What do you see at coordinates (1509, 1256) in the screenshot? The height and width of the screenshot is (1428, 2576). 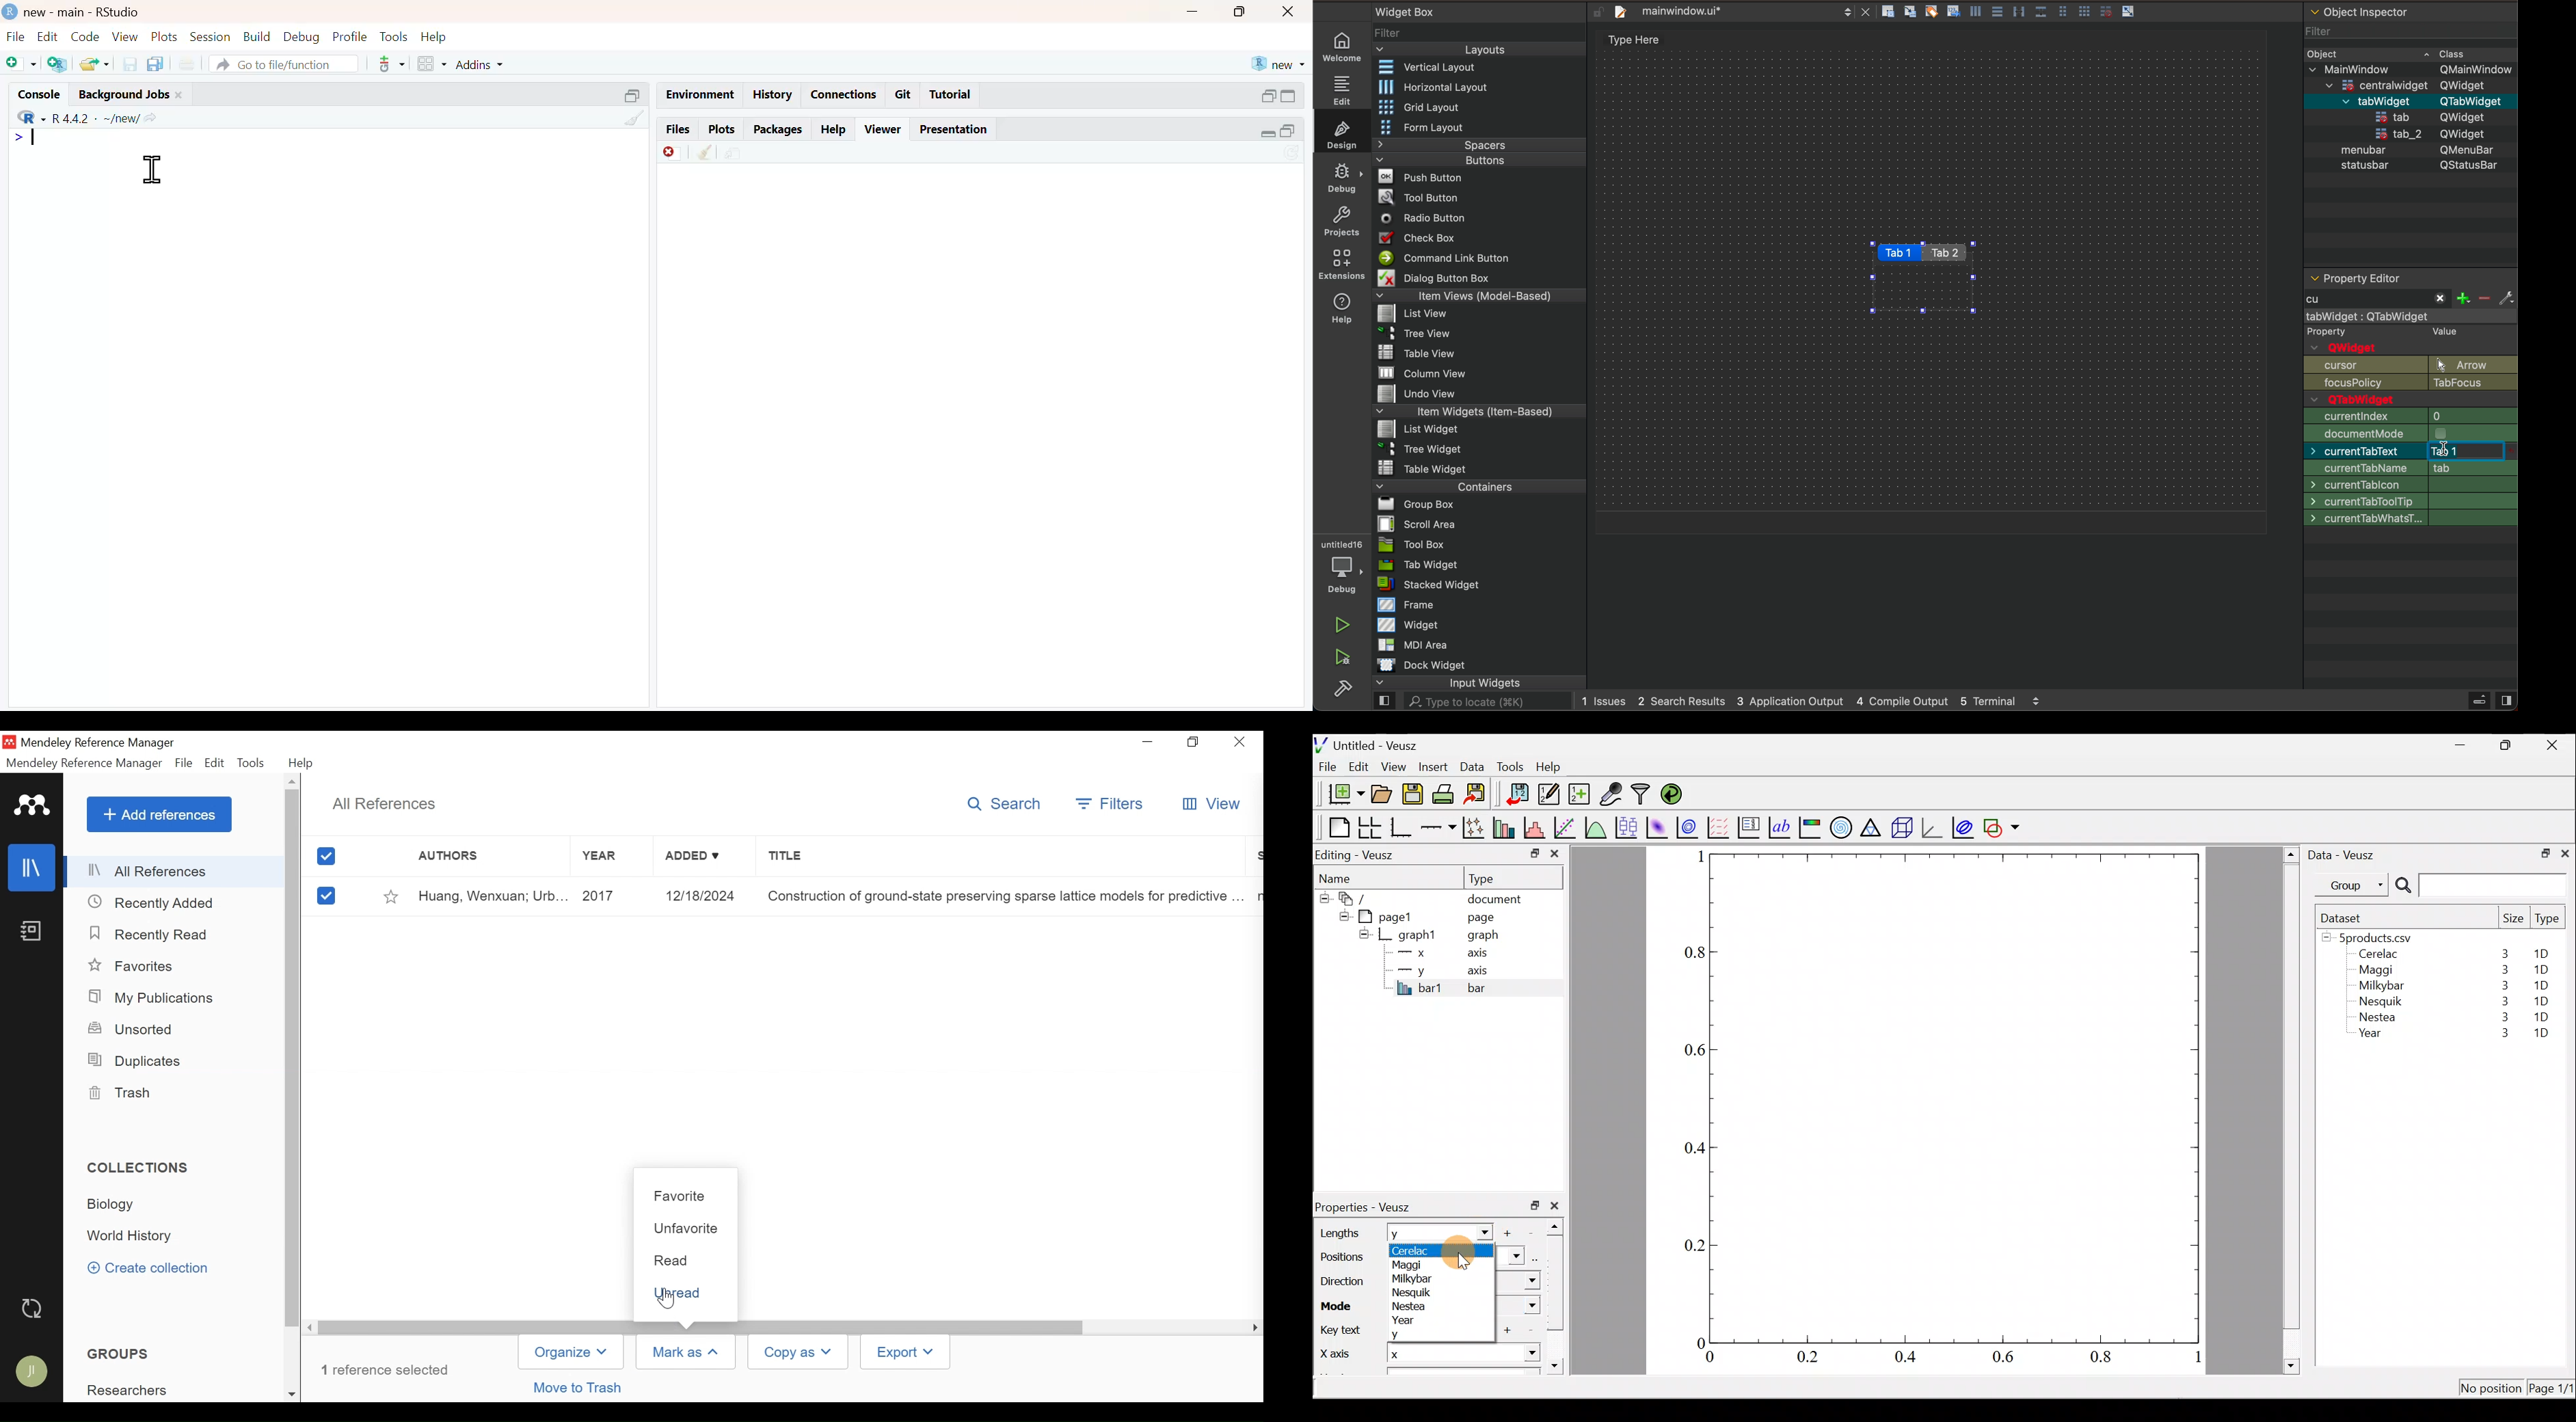 I see `positions dropdown` at bounding box center [1509, 1256].